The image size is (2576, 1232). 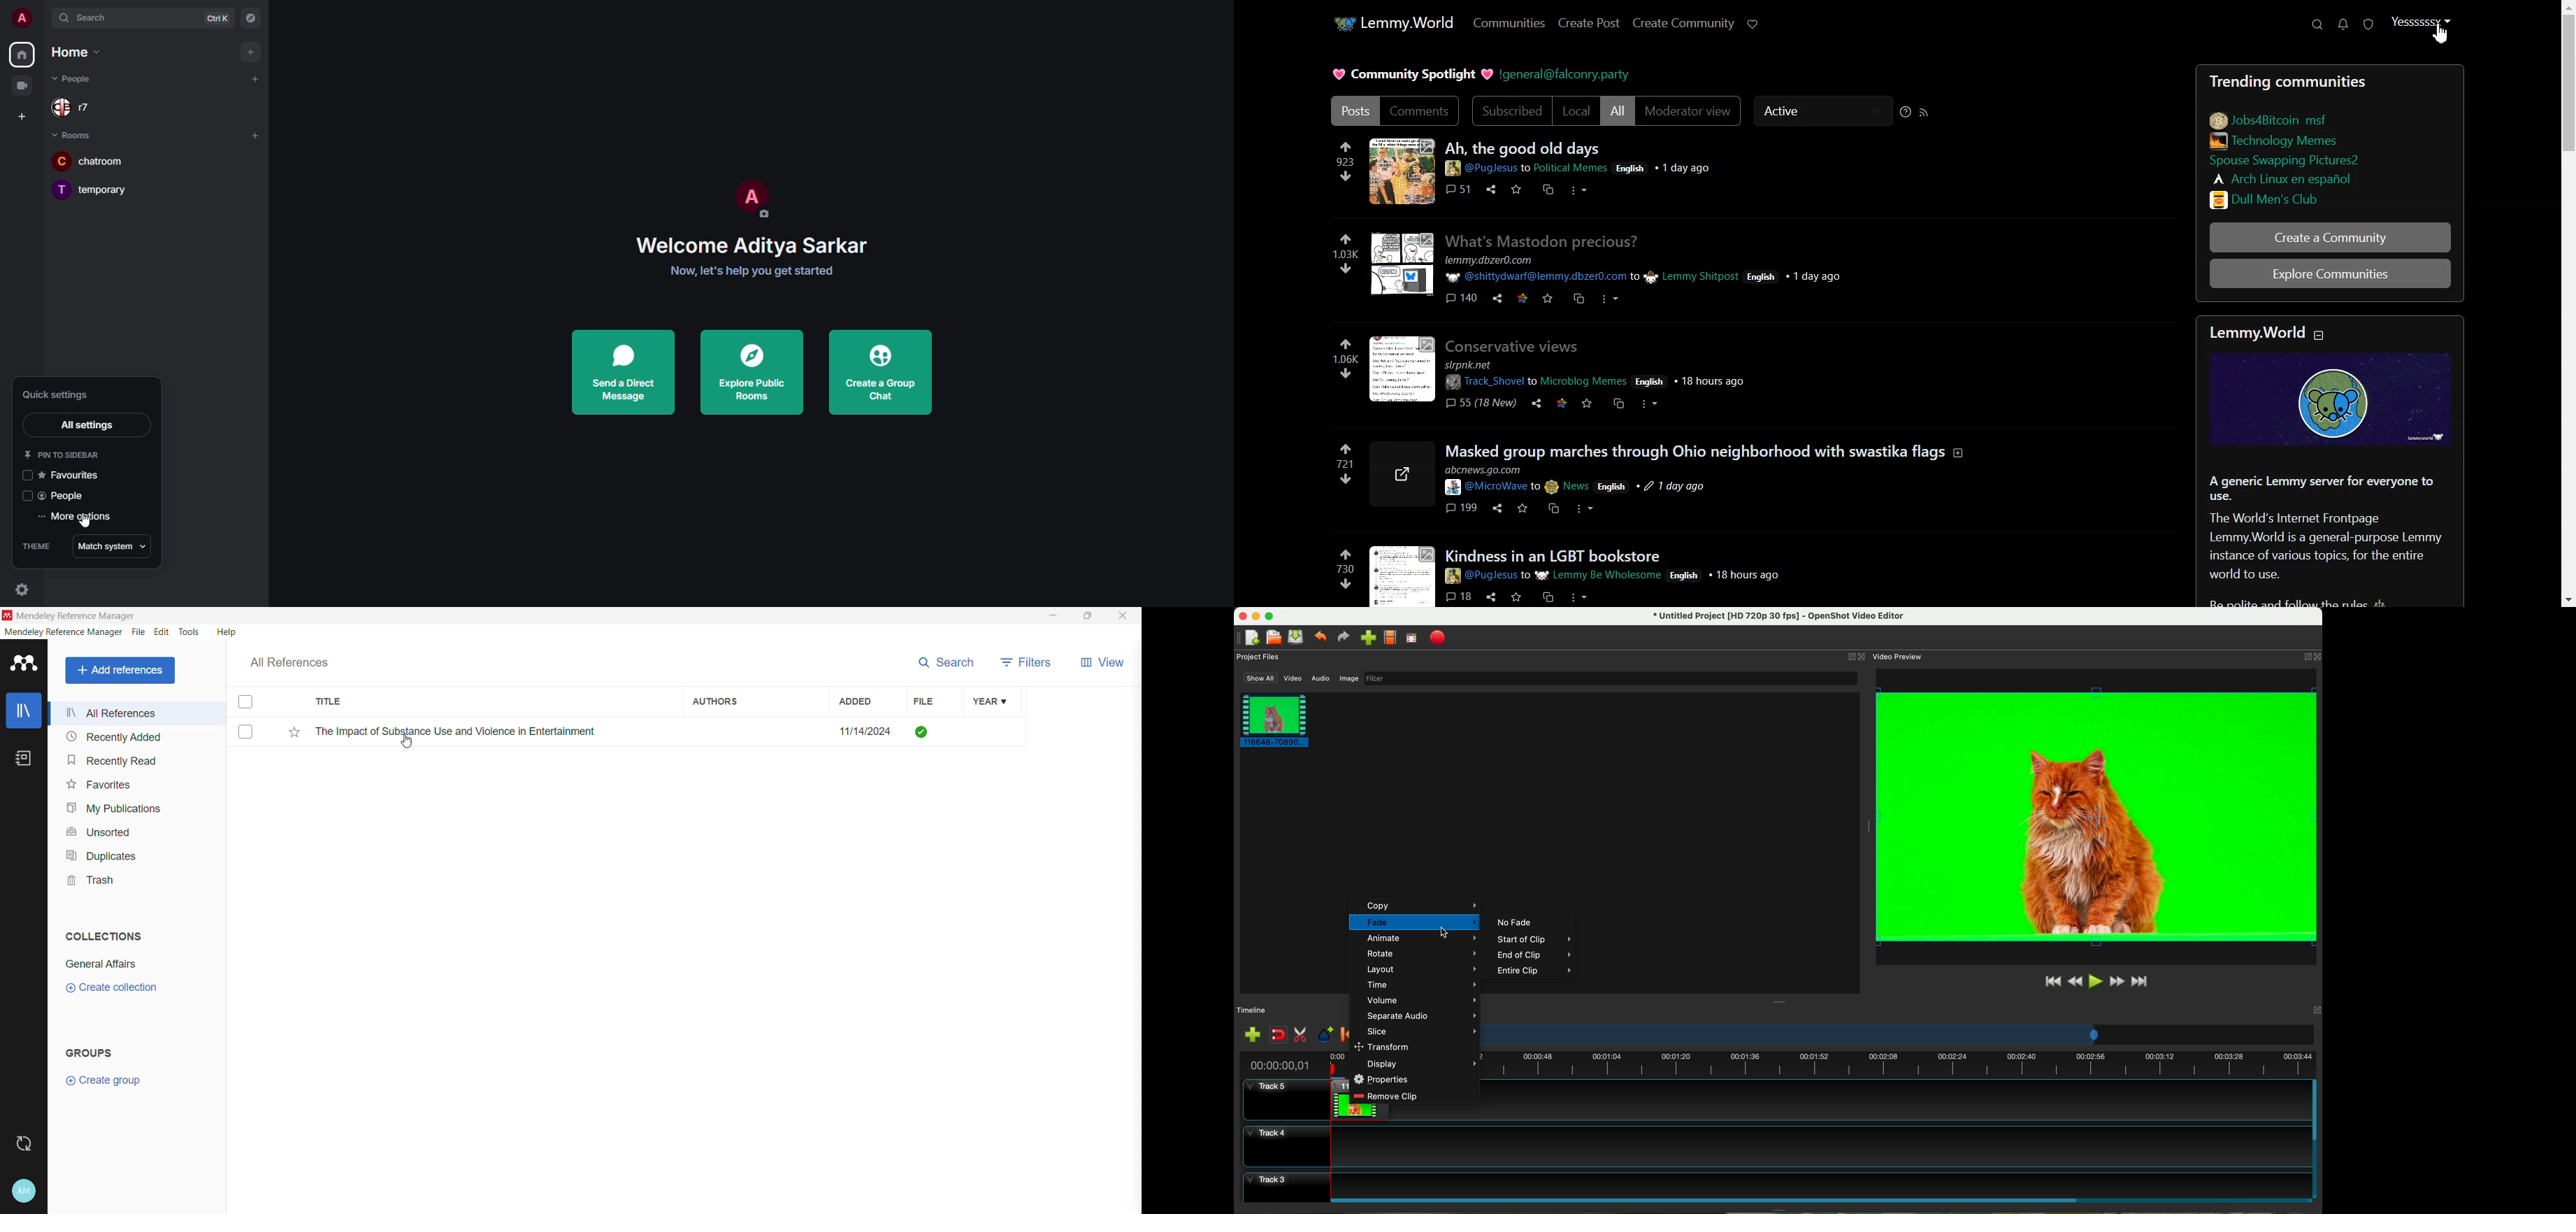 What do you see at coordinates (2441, 41) in the screenshot?
I see `cursor` at bounding box center [2441, 41].